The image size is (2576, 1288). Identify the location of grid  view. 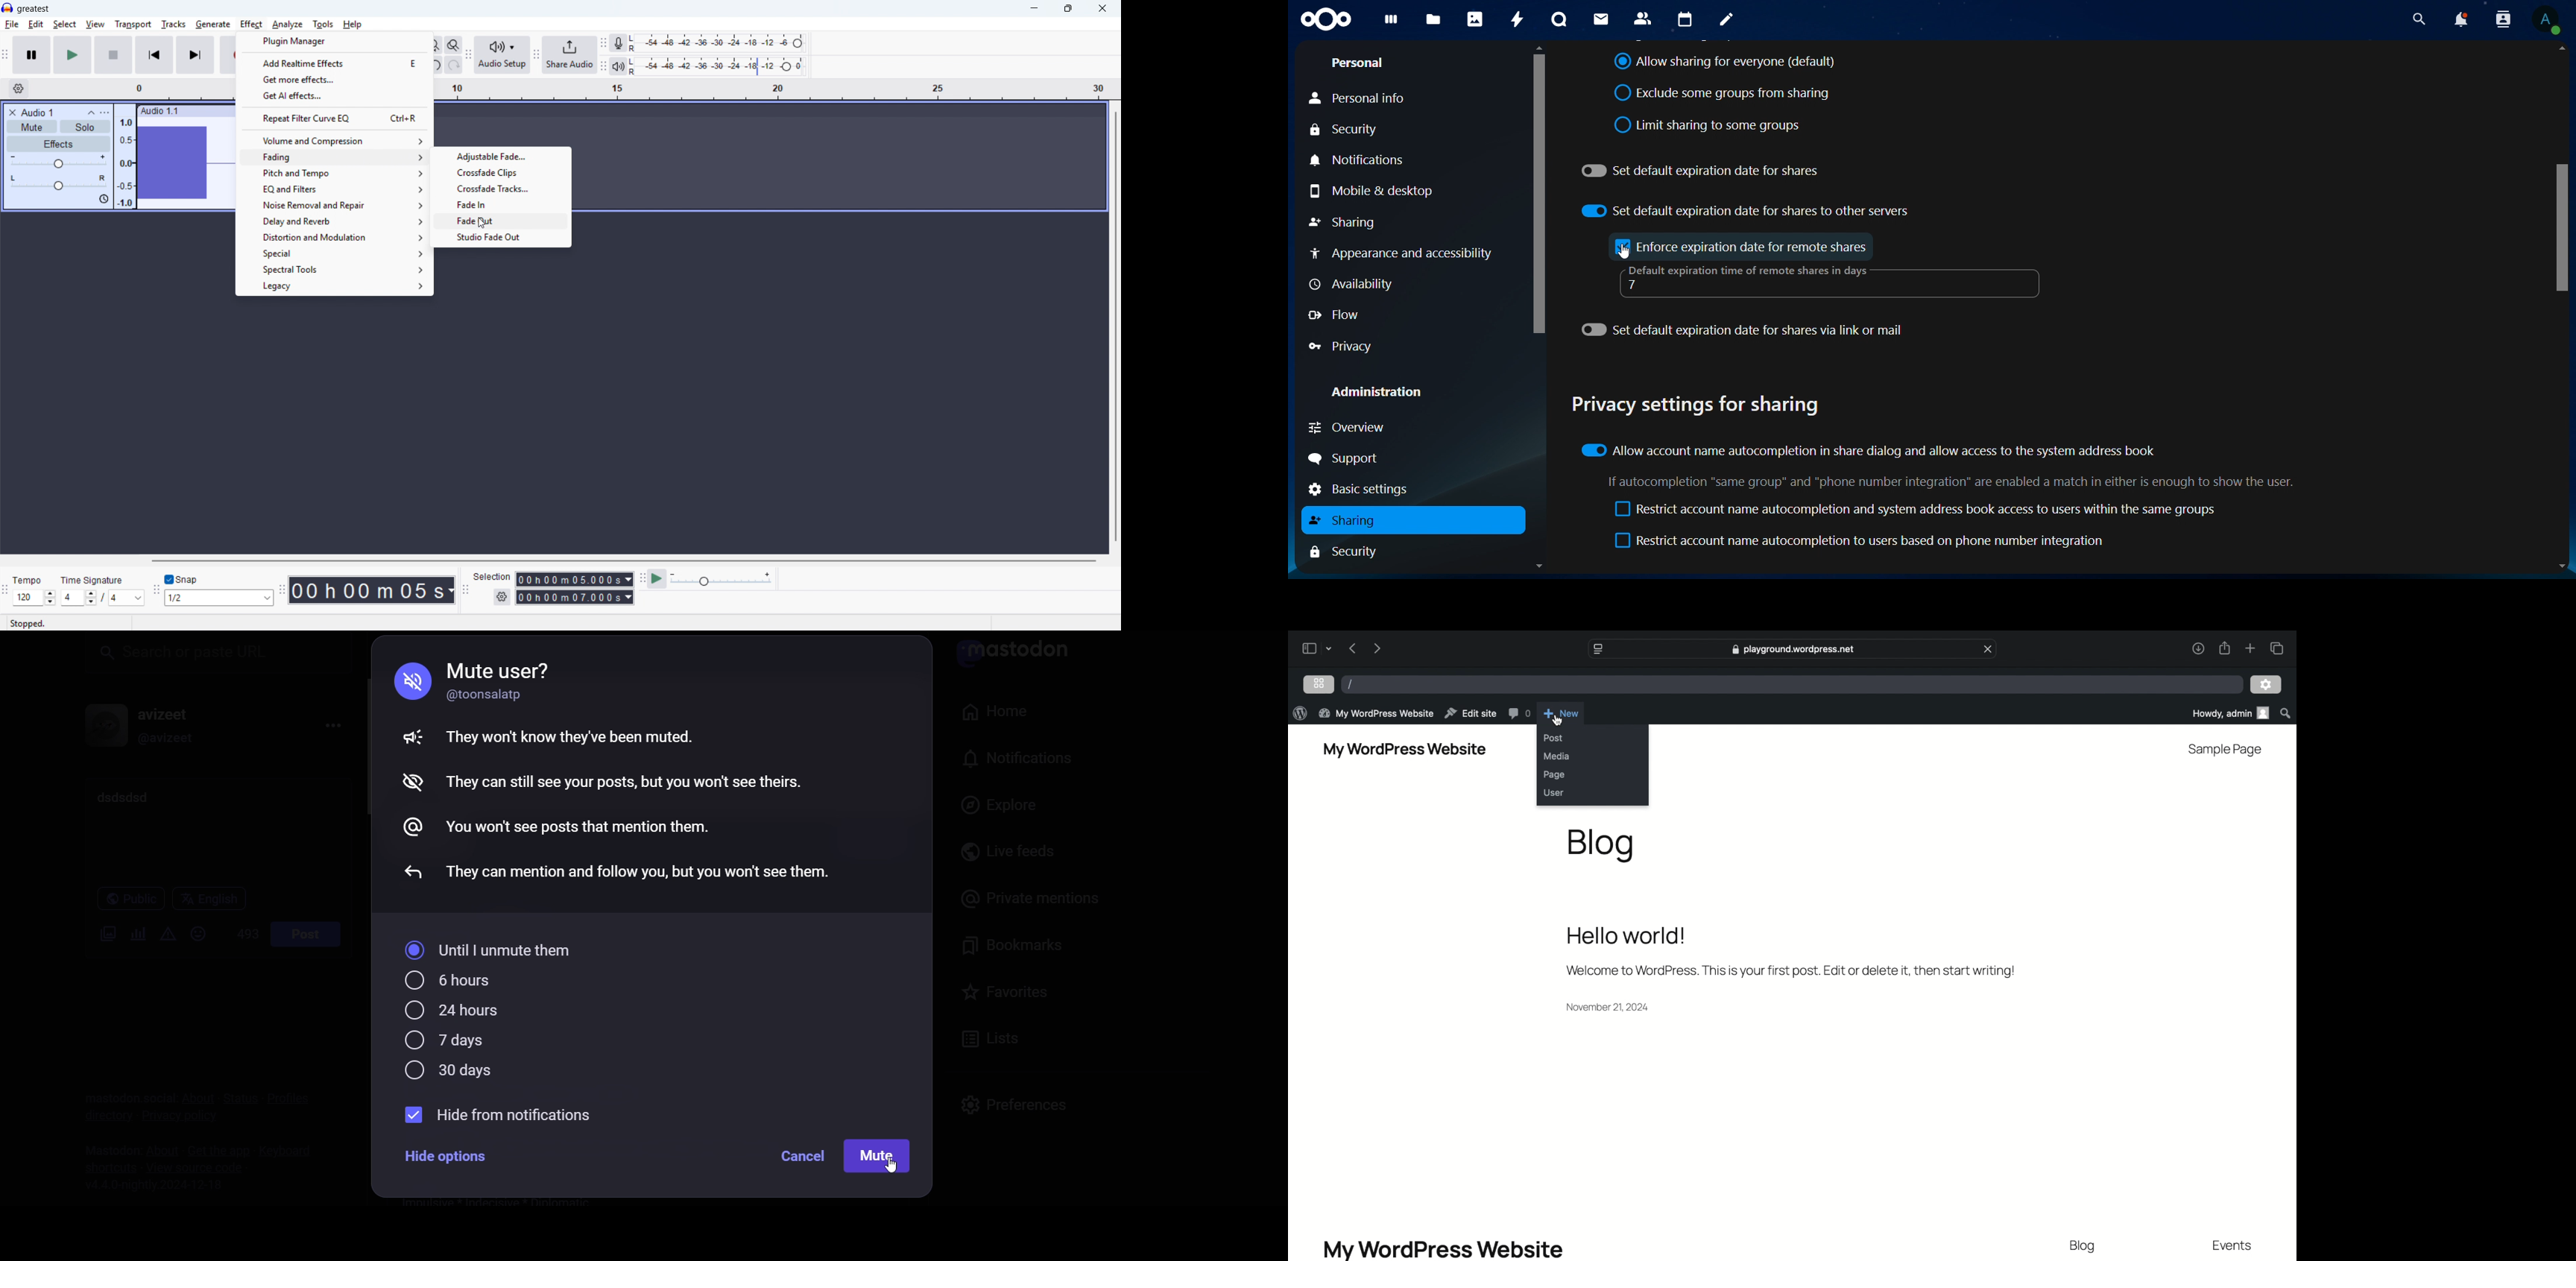
(1320, 683).